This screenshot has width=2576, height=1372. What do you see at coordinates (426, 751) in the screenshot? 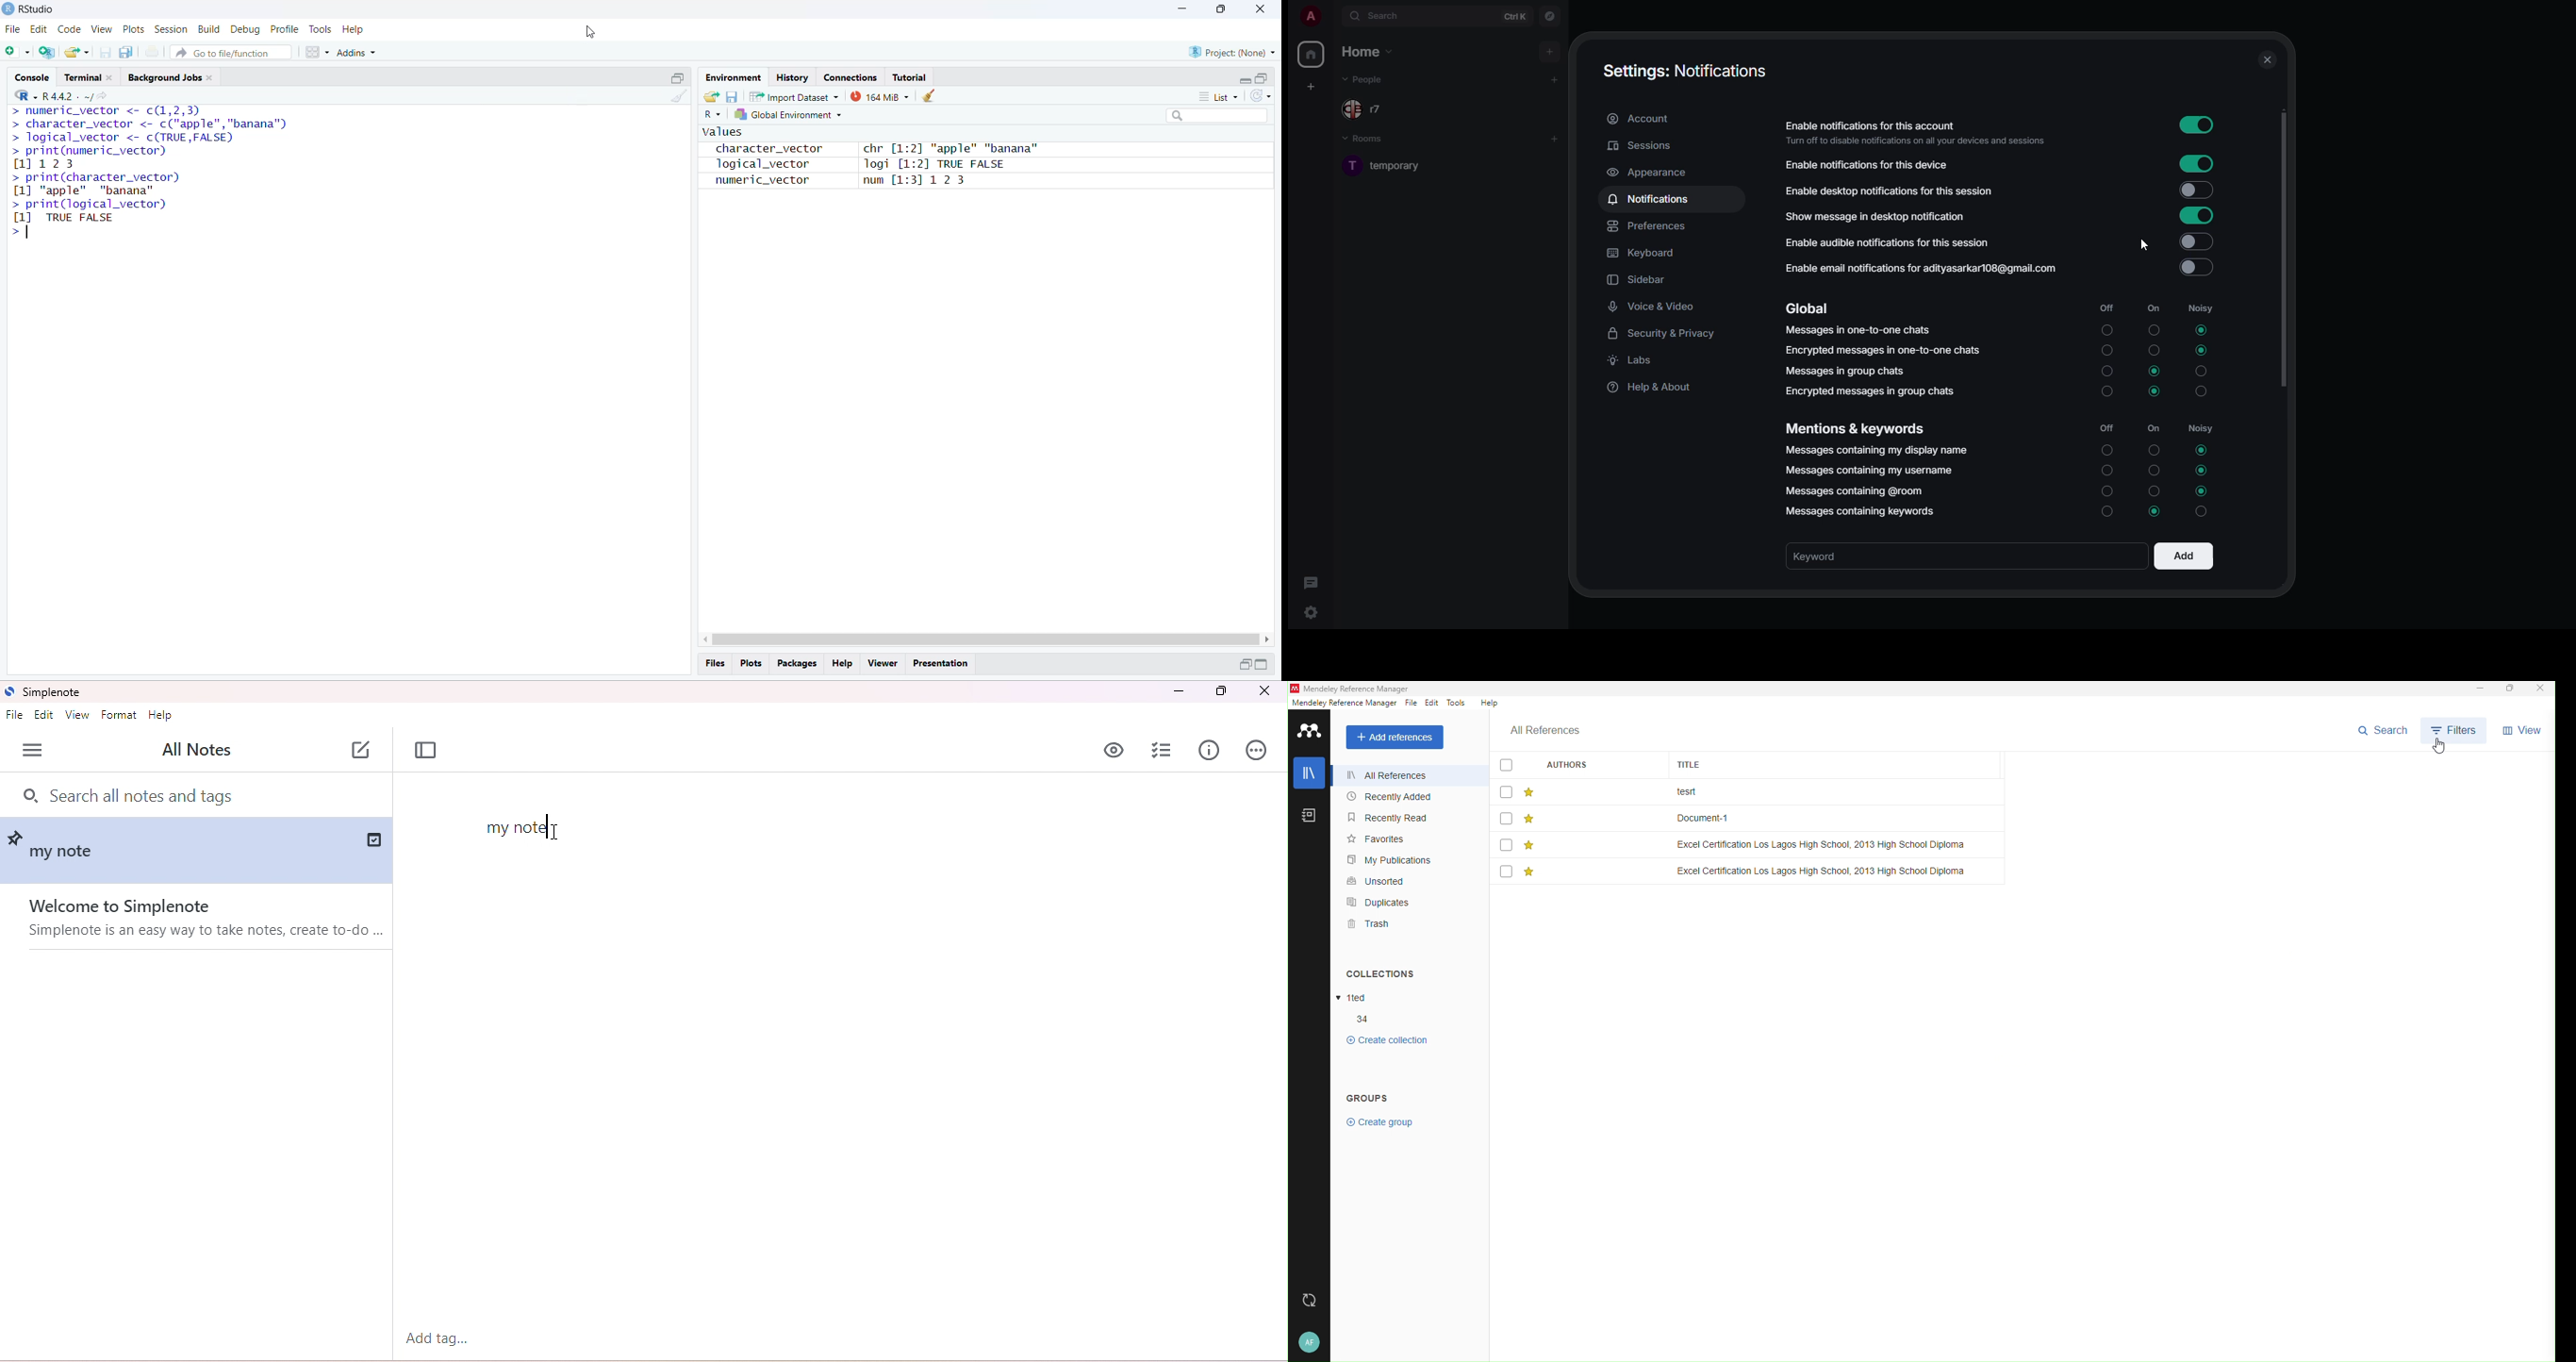
I see `toggle focus mode` at bounding box center [426, 751].